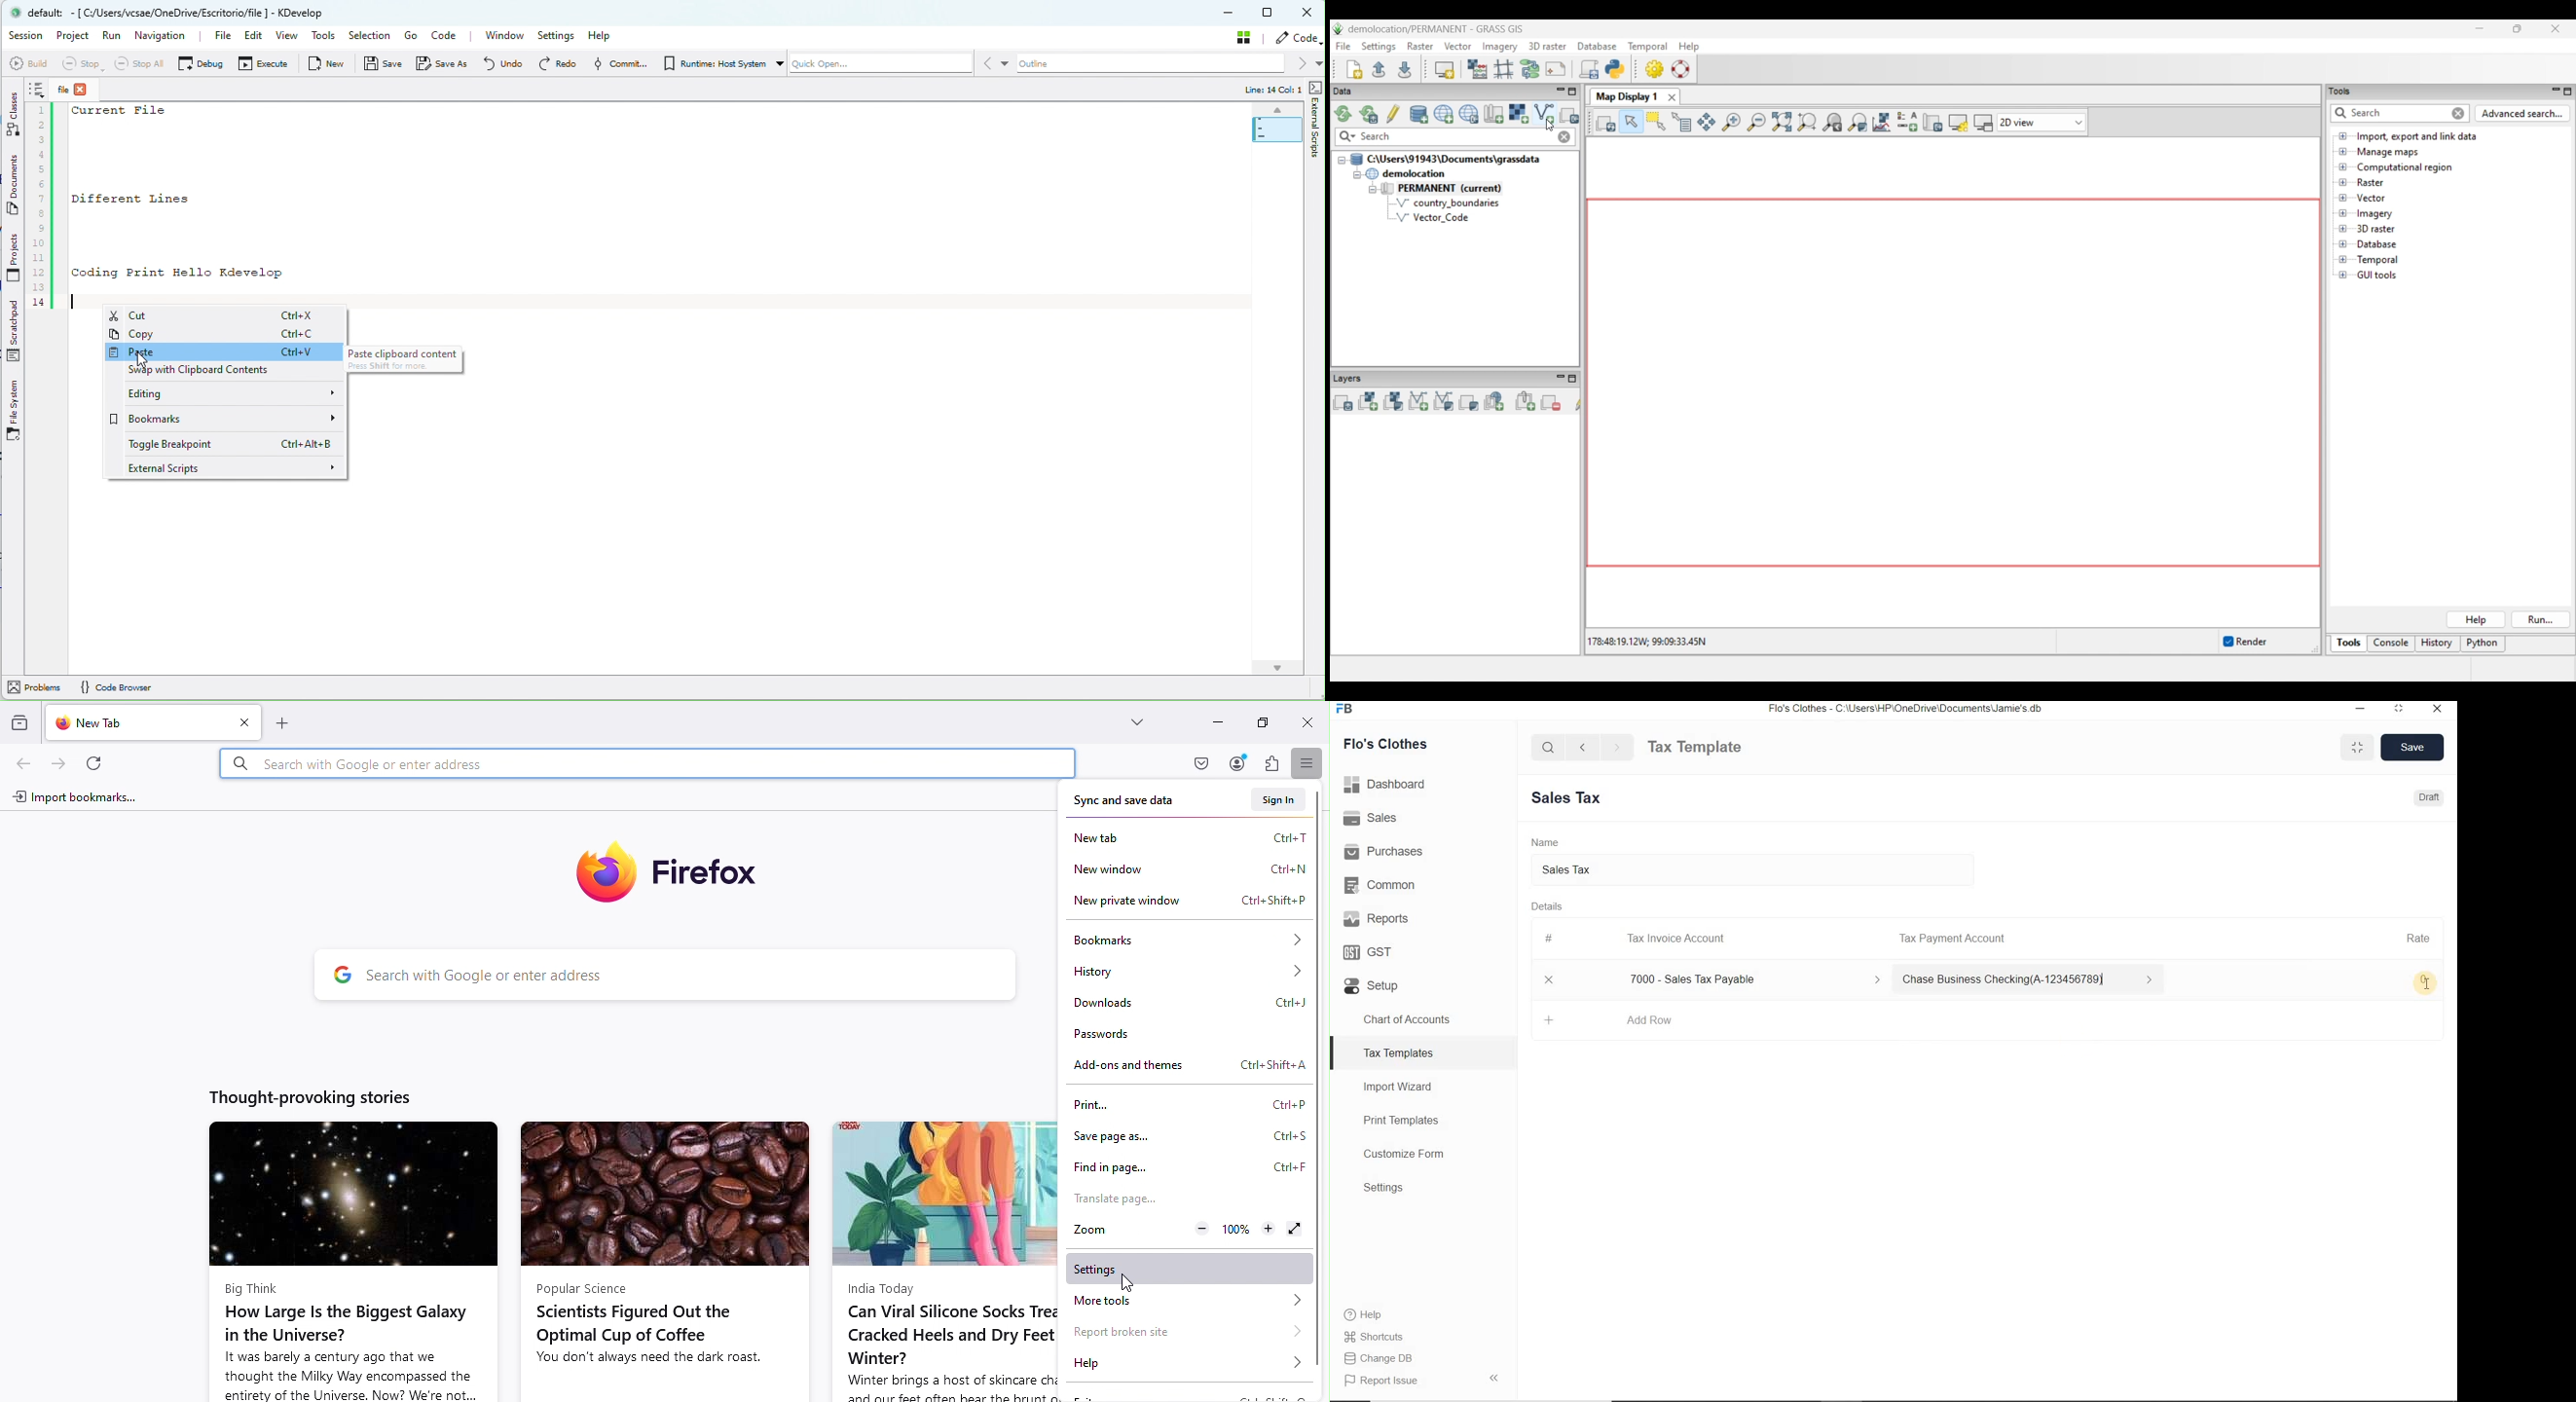  I want to click on Minimize Tools panel, so click(2554, 91).